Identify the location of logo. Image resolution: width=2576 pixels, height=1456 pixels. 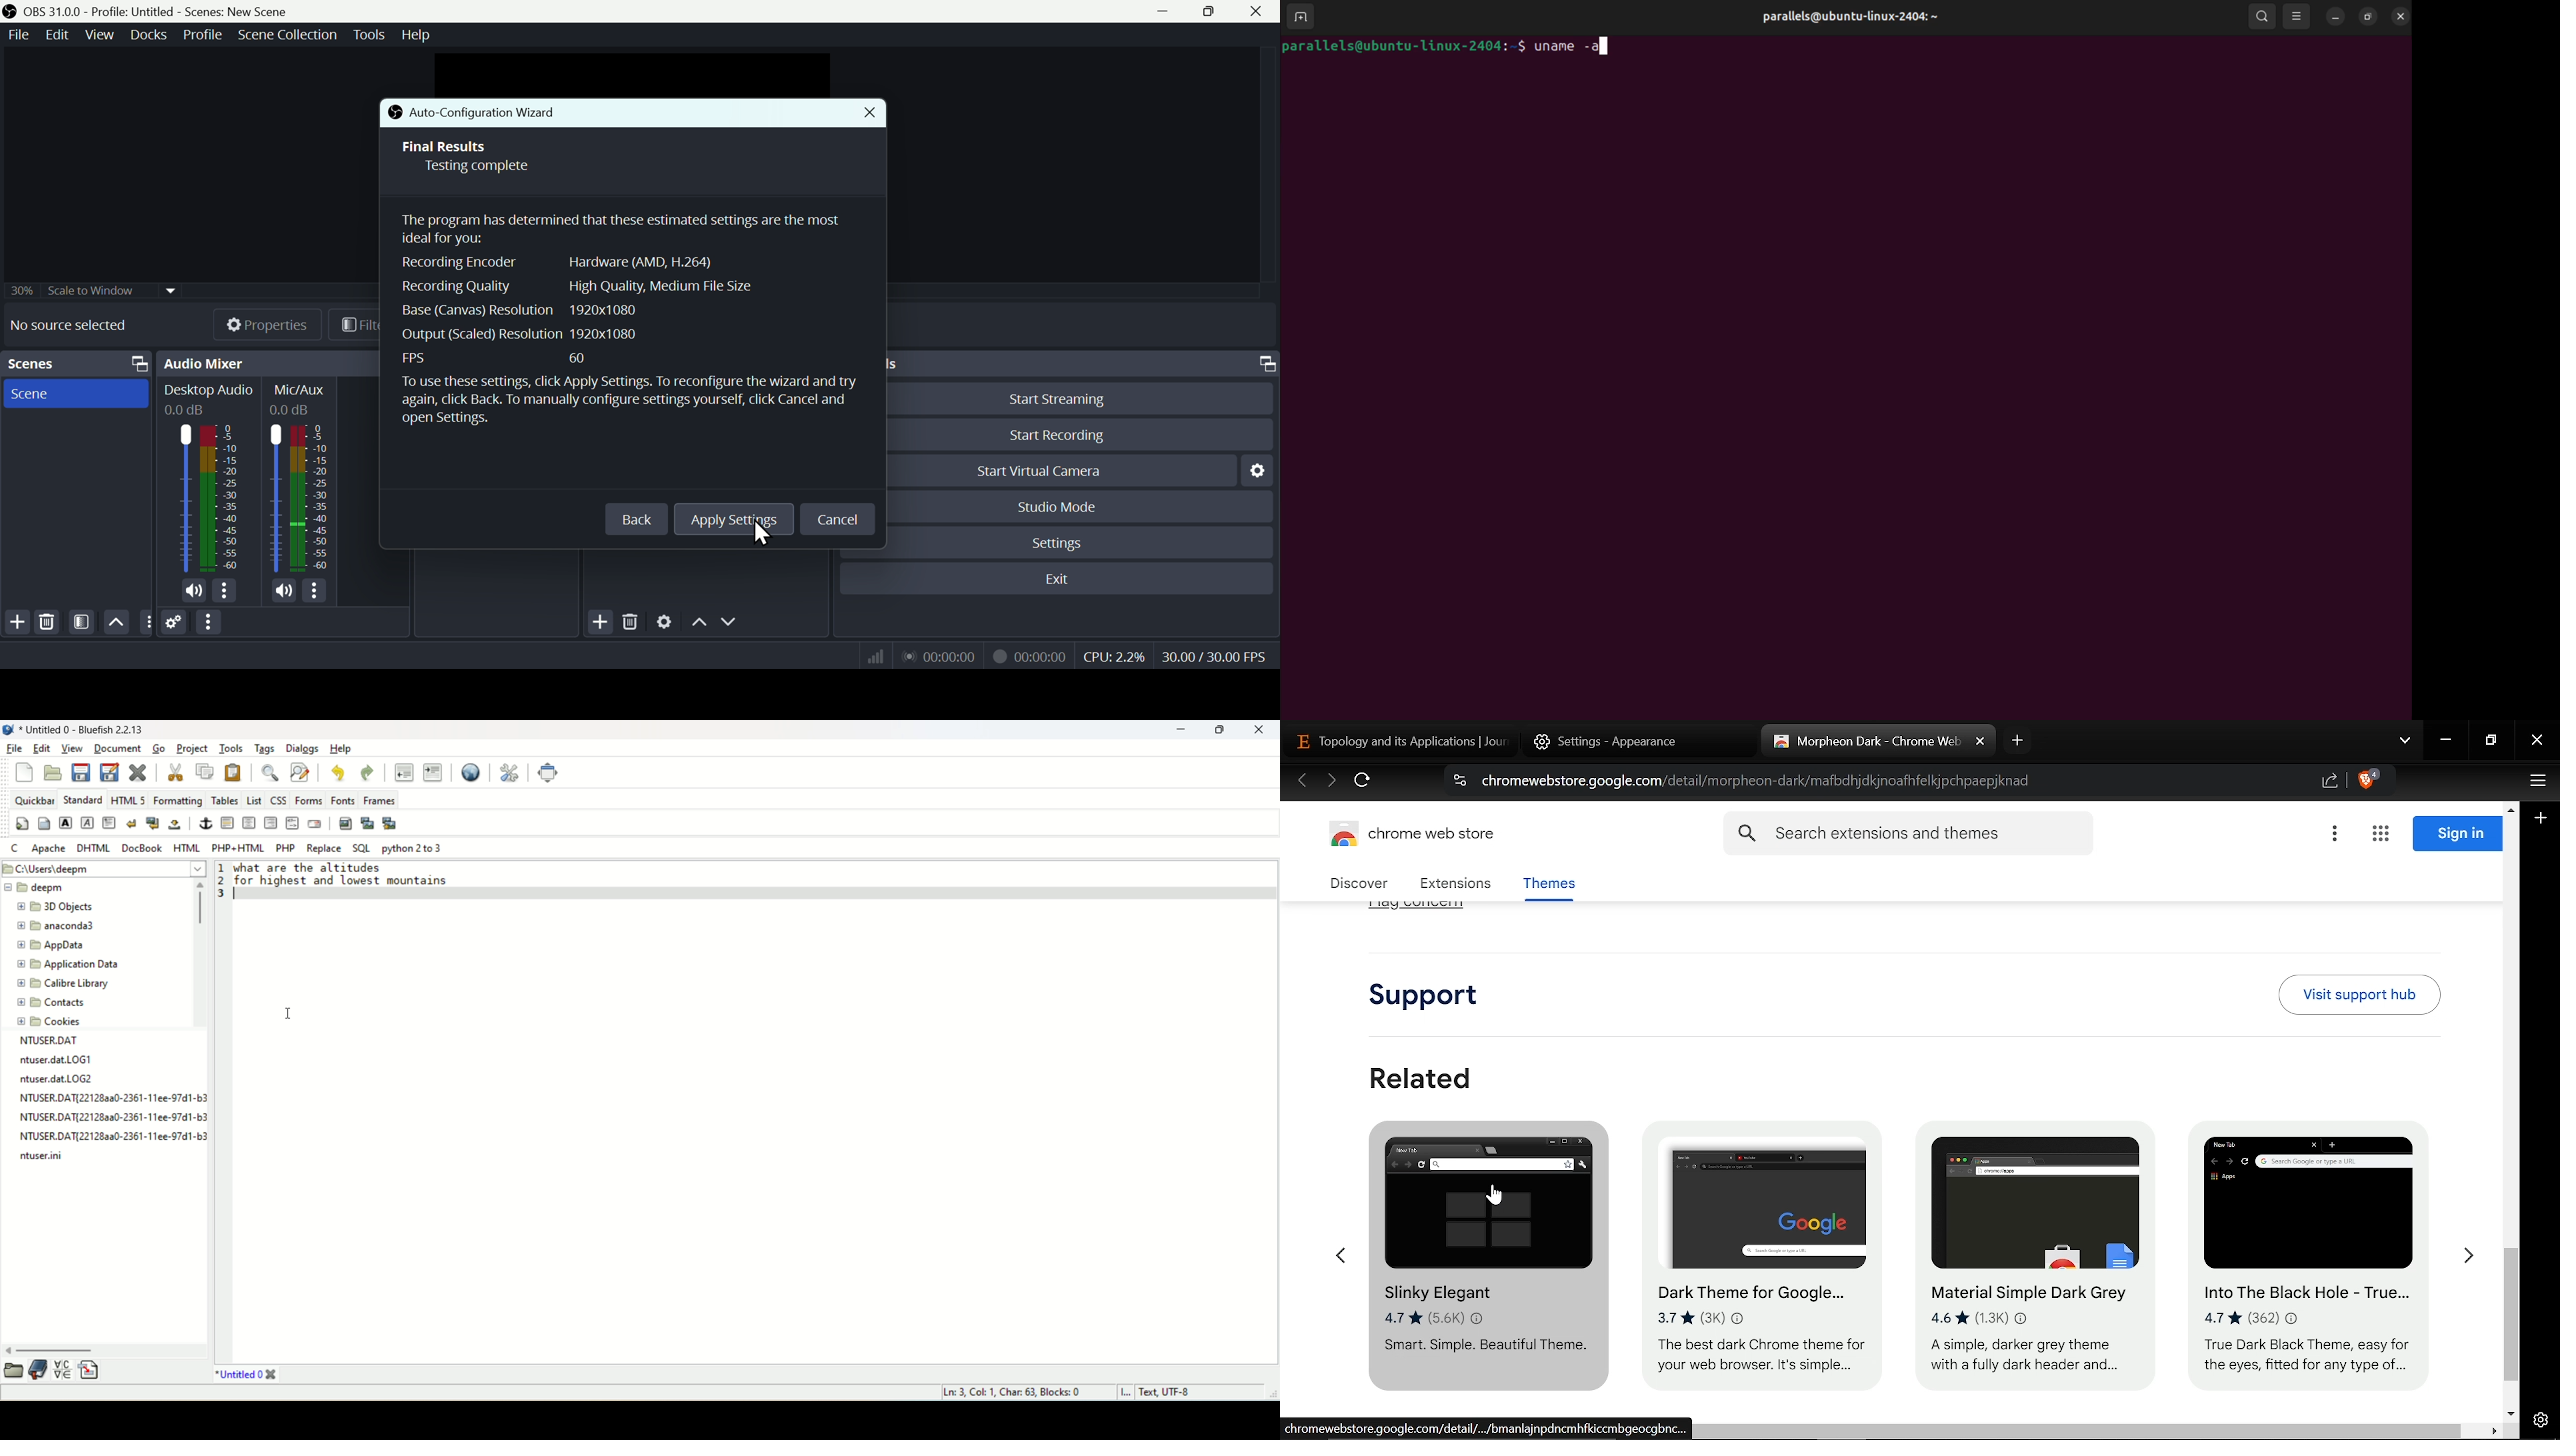
(8, 729).